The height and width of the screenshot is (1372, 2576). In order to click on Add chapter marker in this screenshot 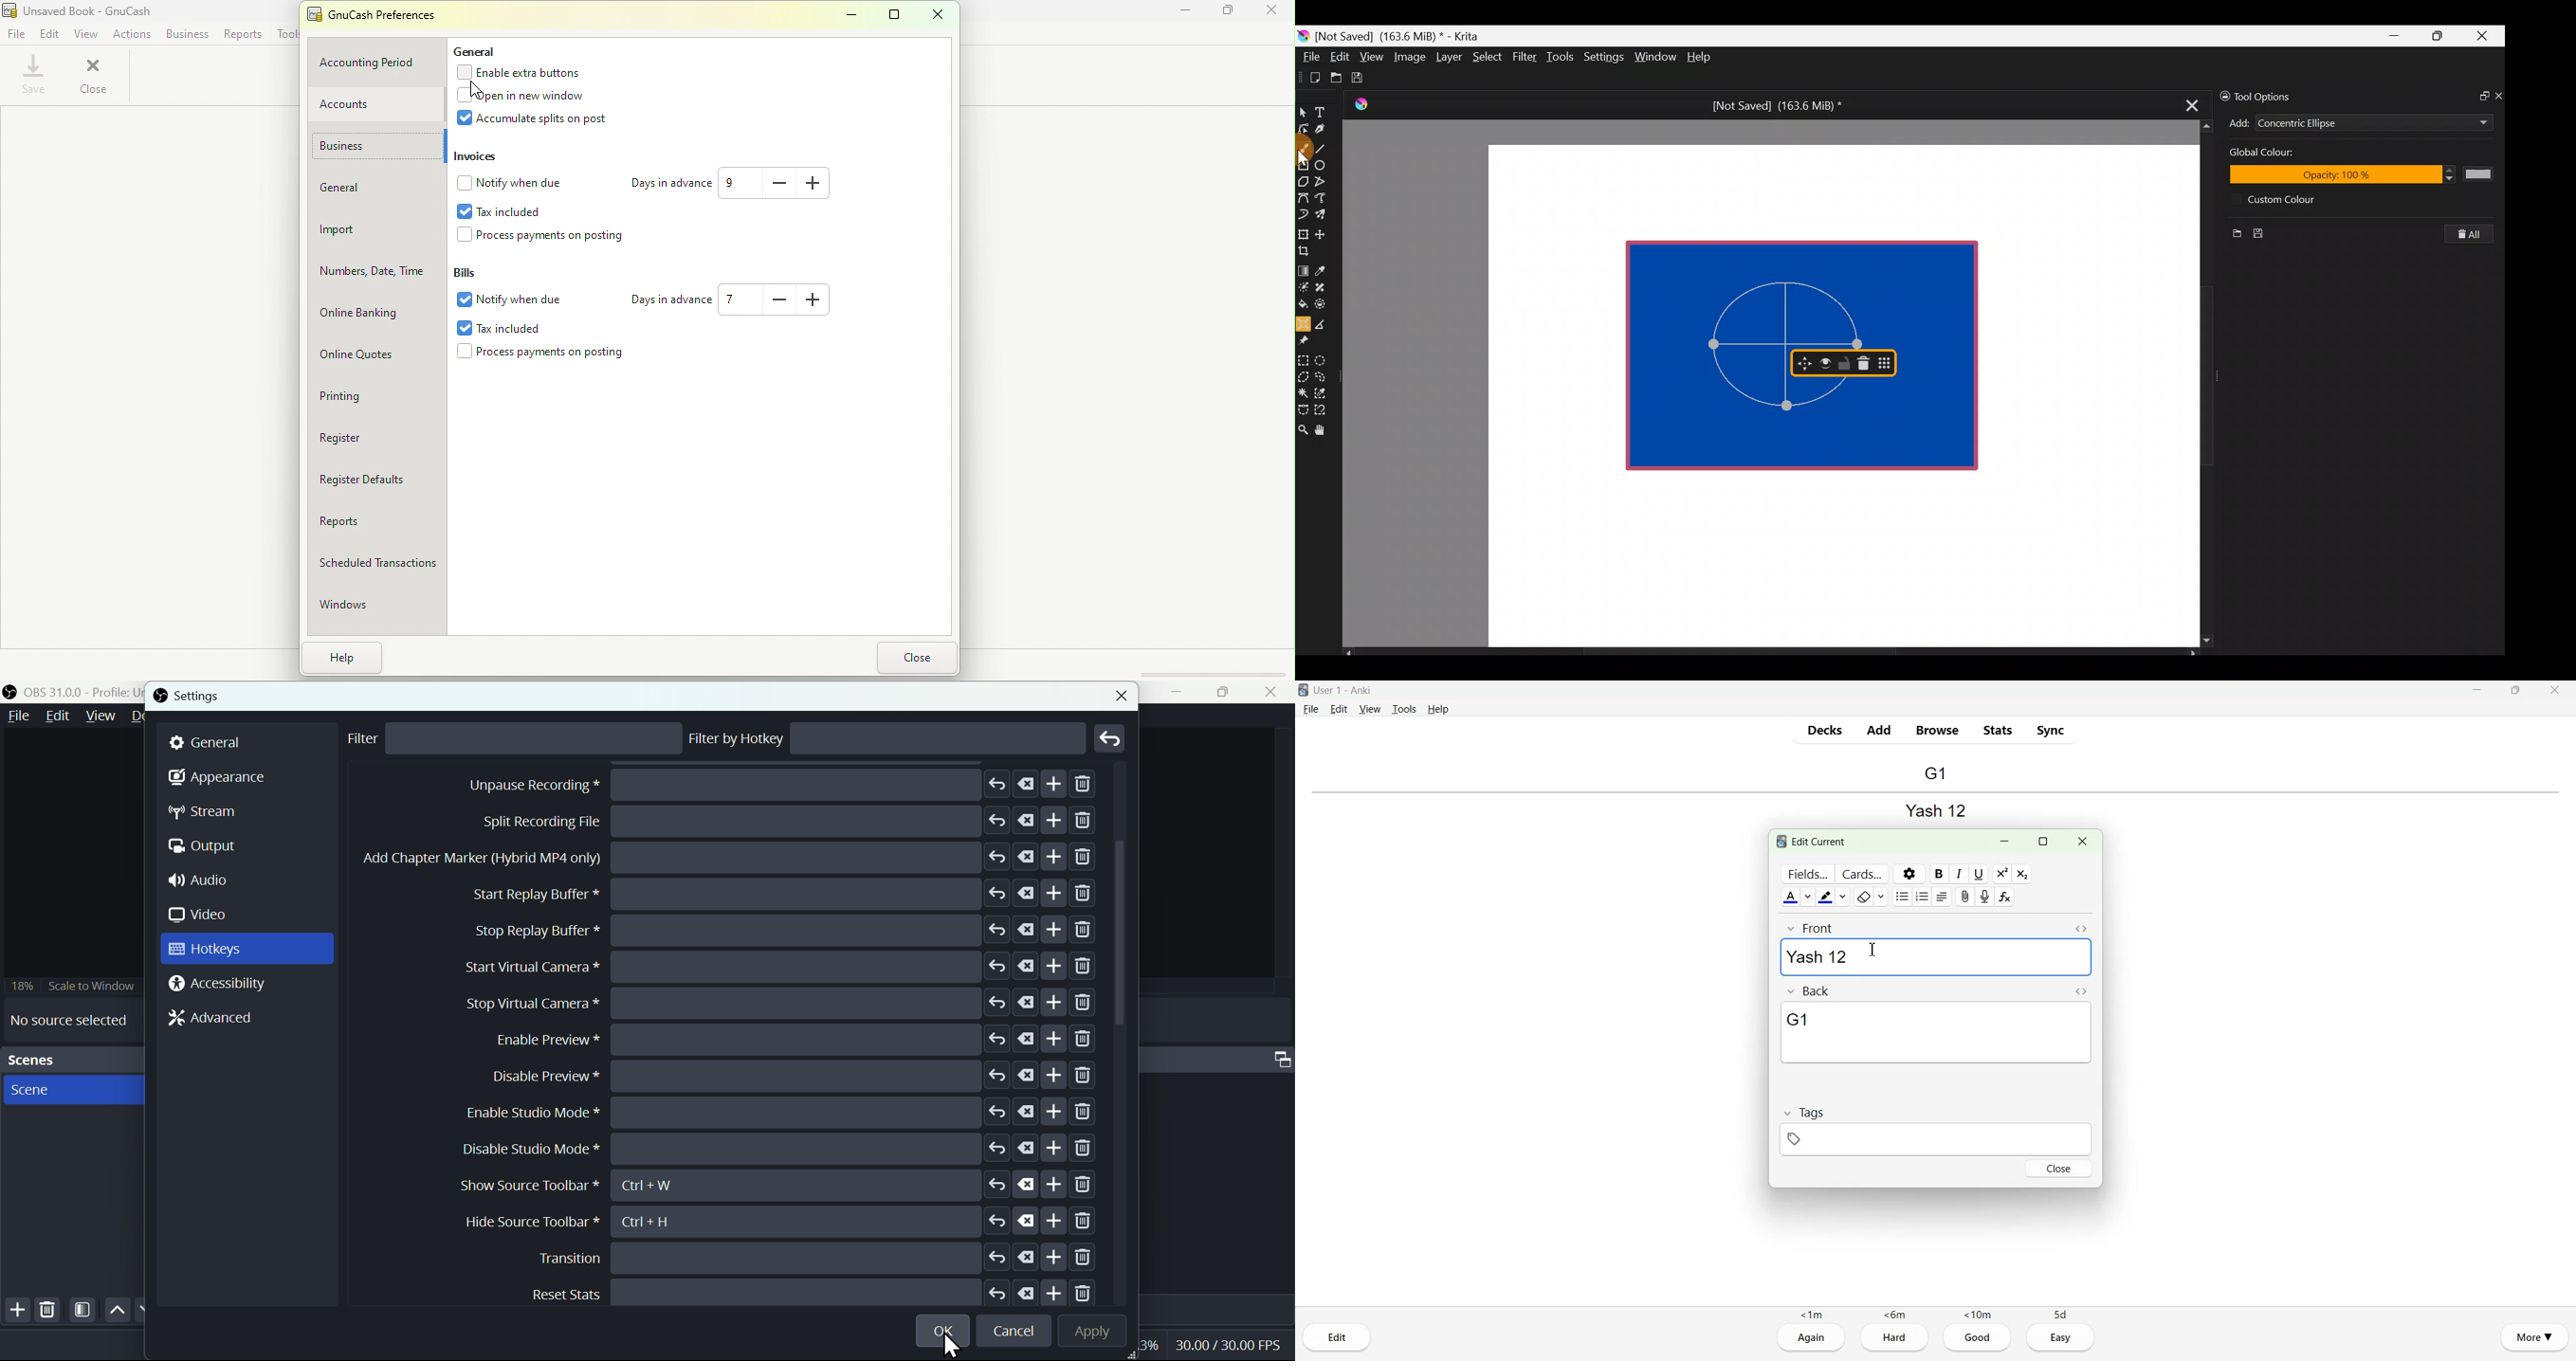, I will do `click(784, 1003)`.